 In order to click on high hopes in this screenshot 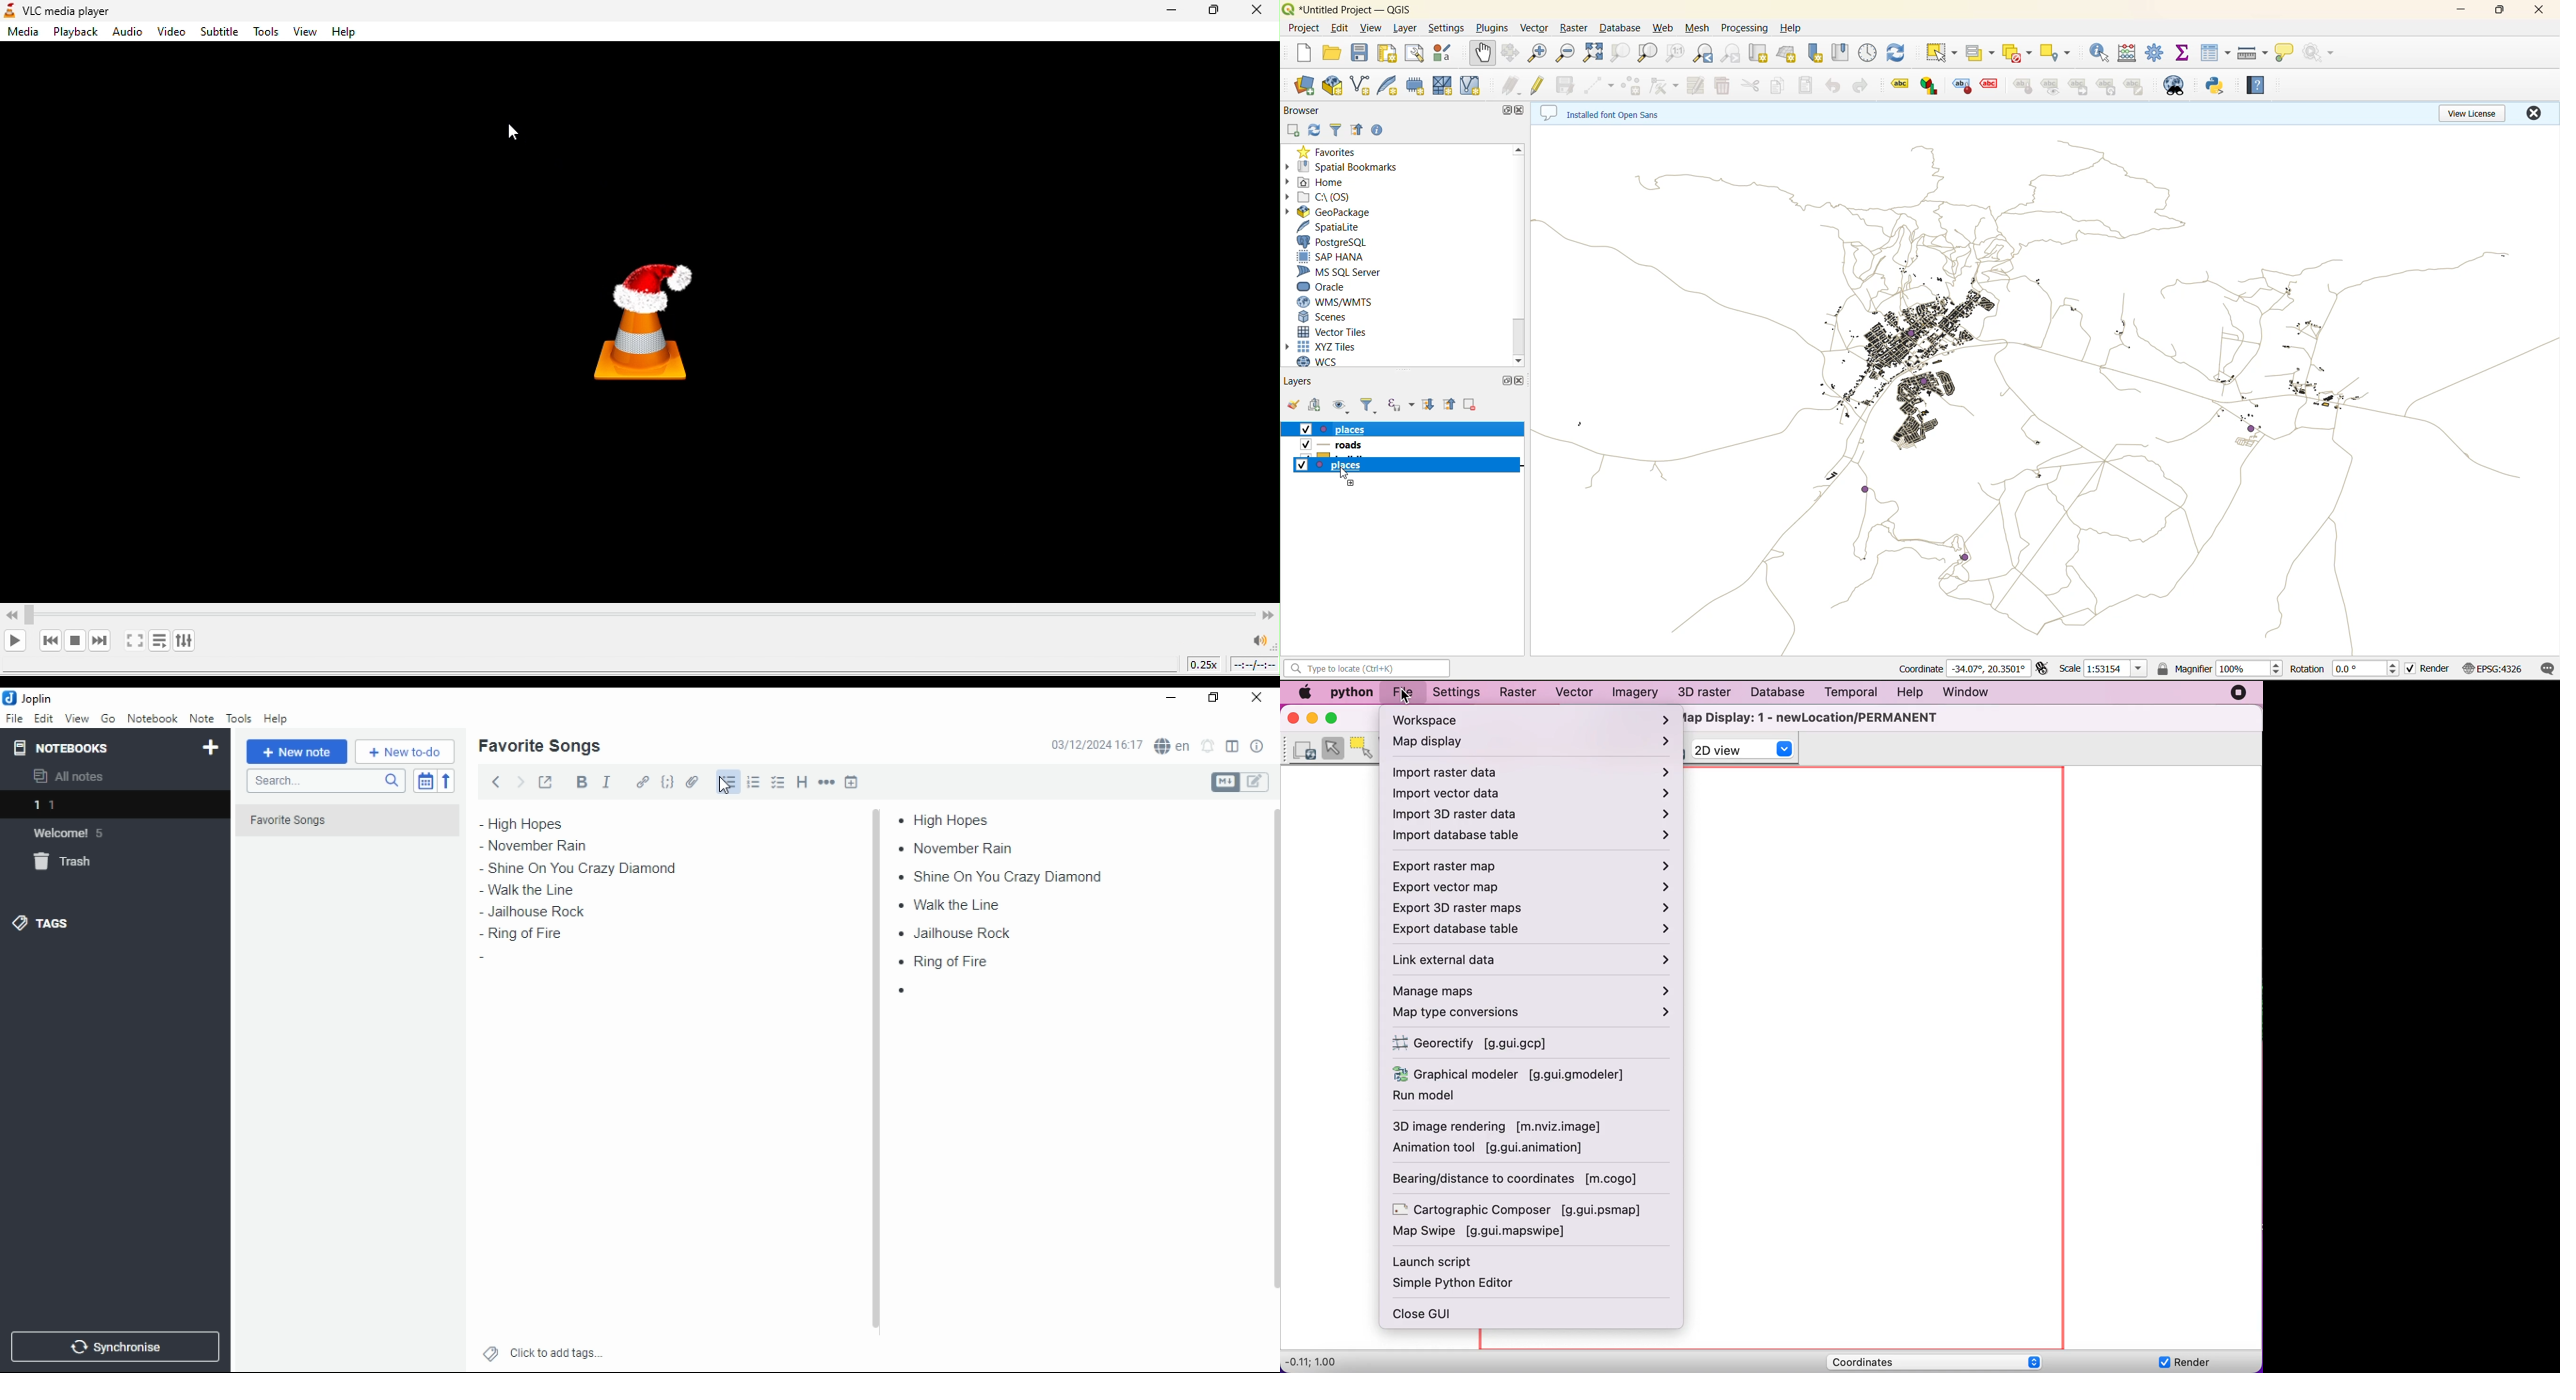, I will do `click(547, 824)`.